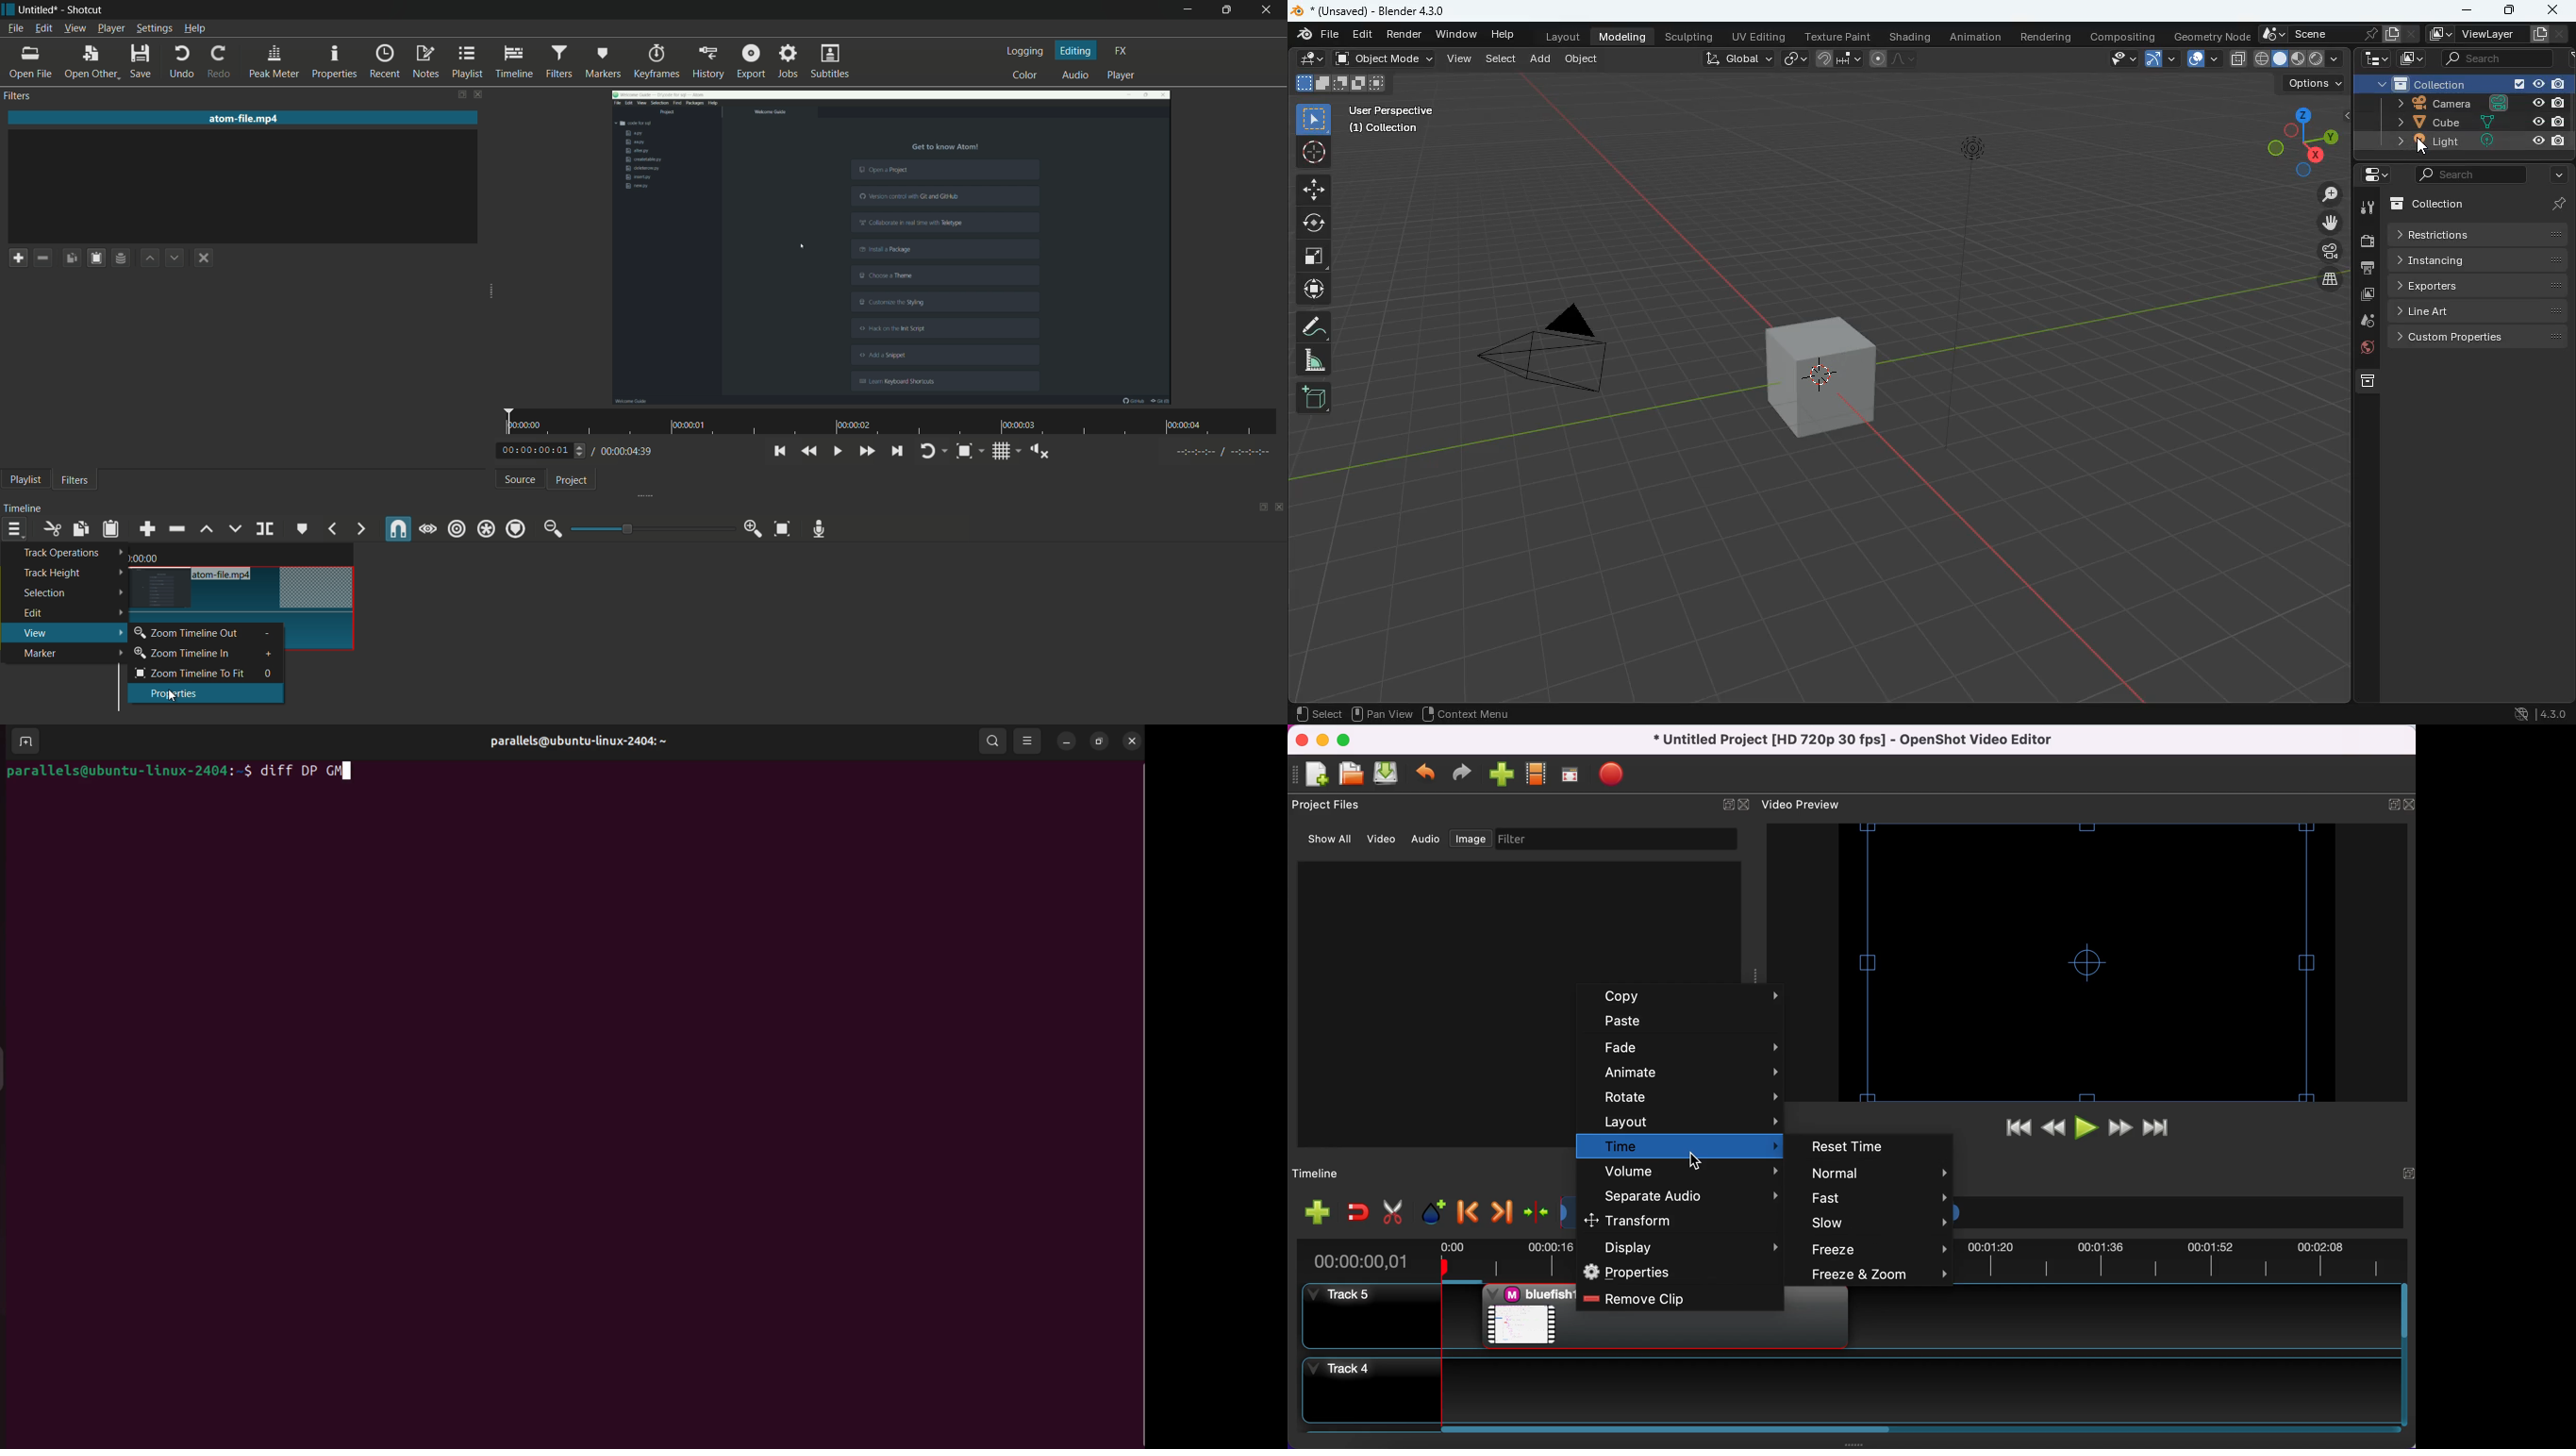 The height and width of the screenshot is (1456, 2576). I want to click on video in timeline, so click(252, 604).